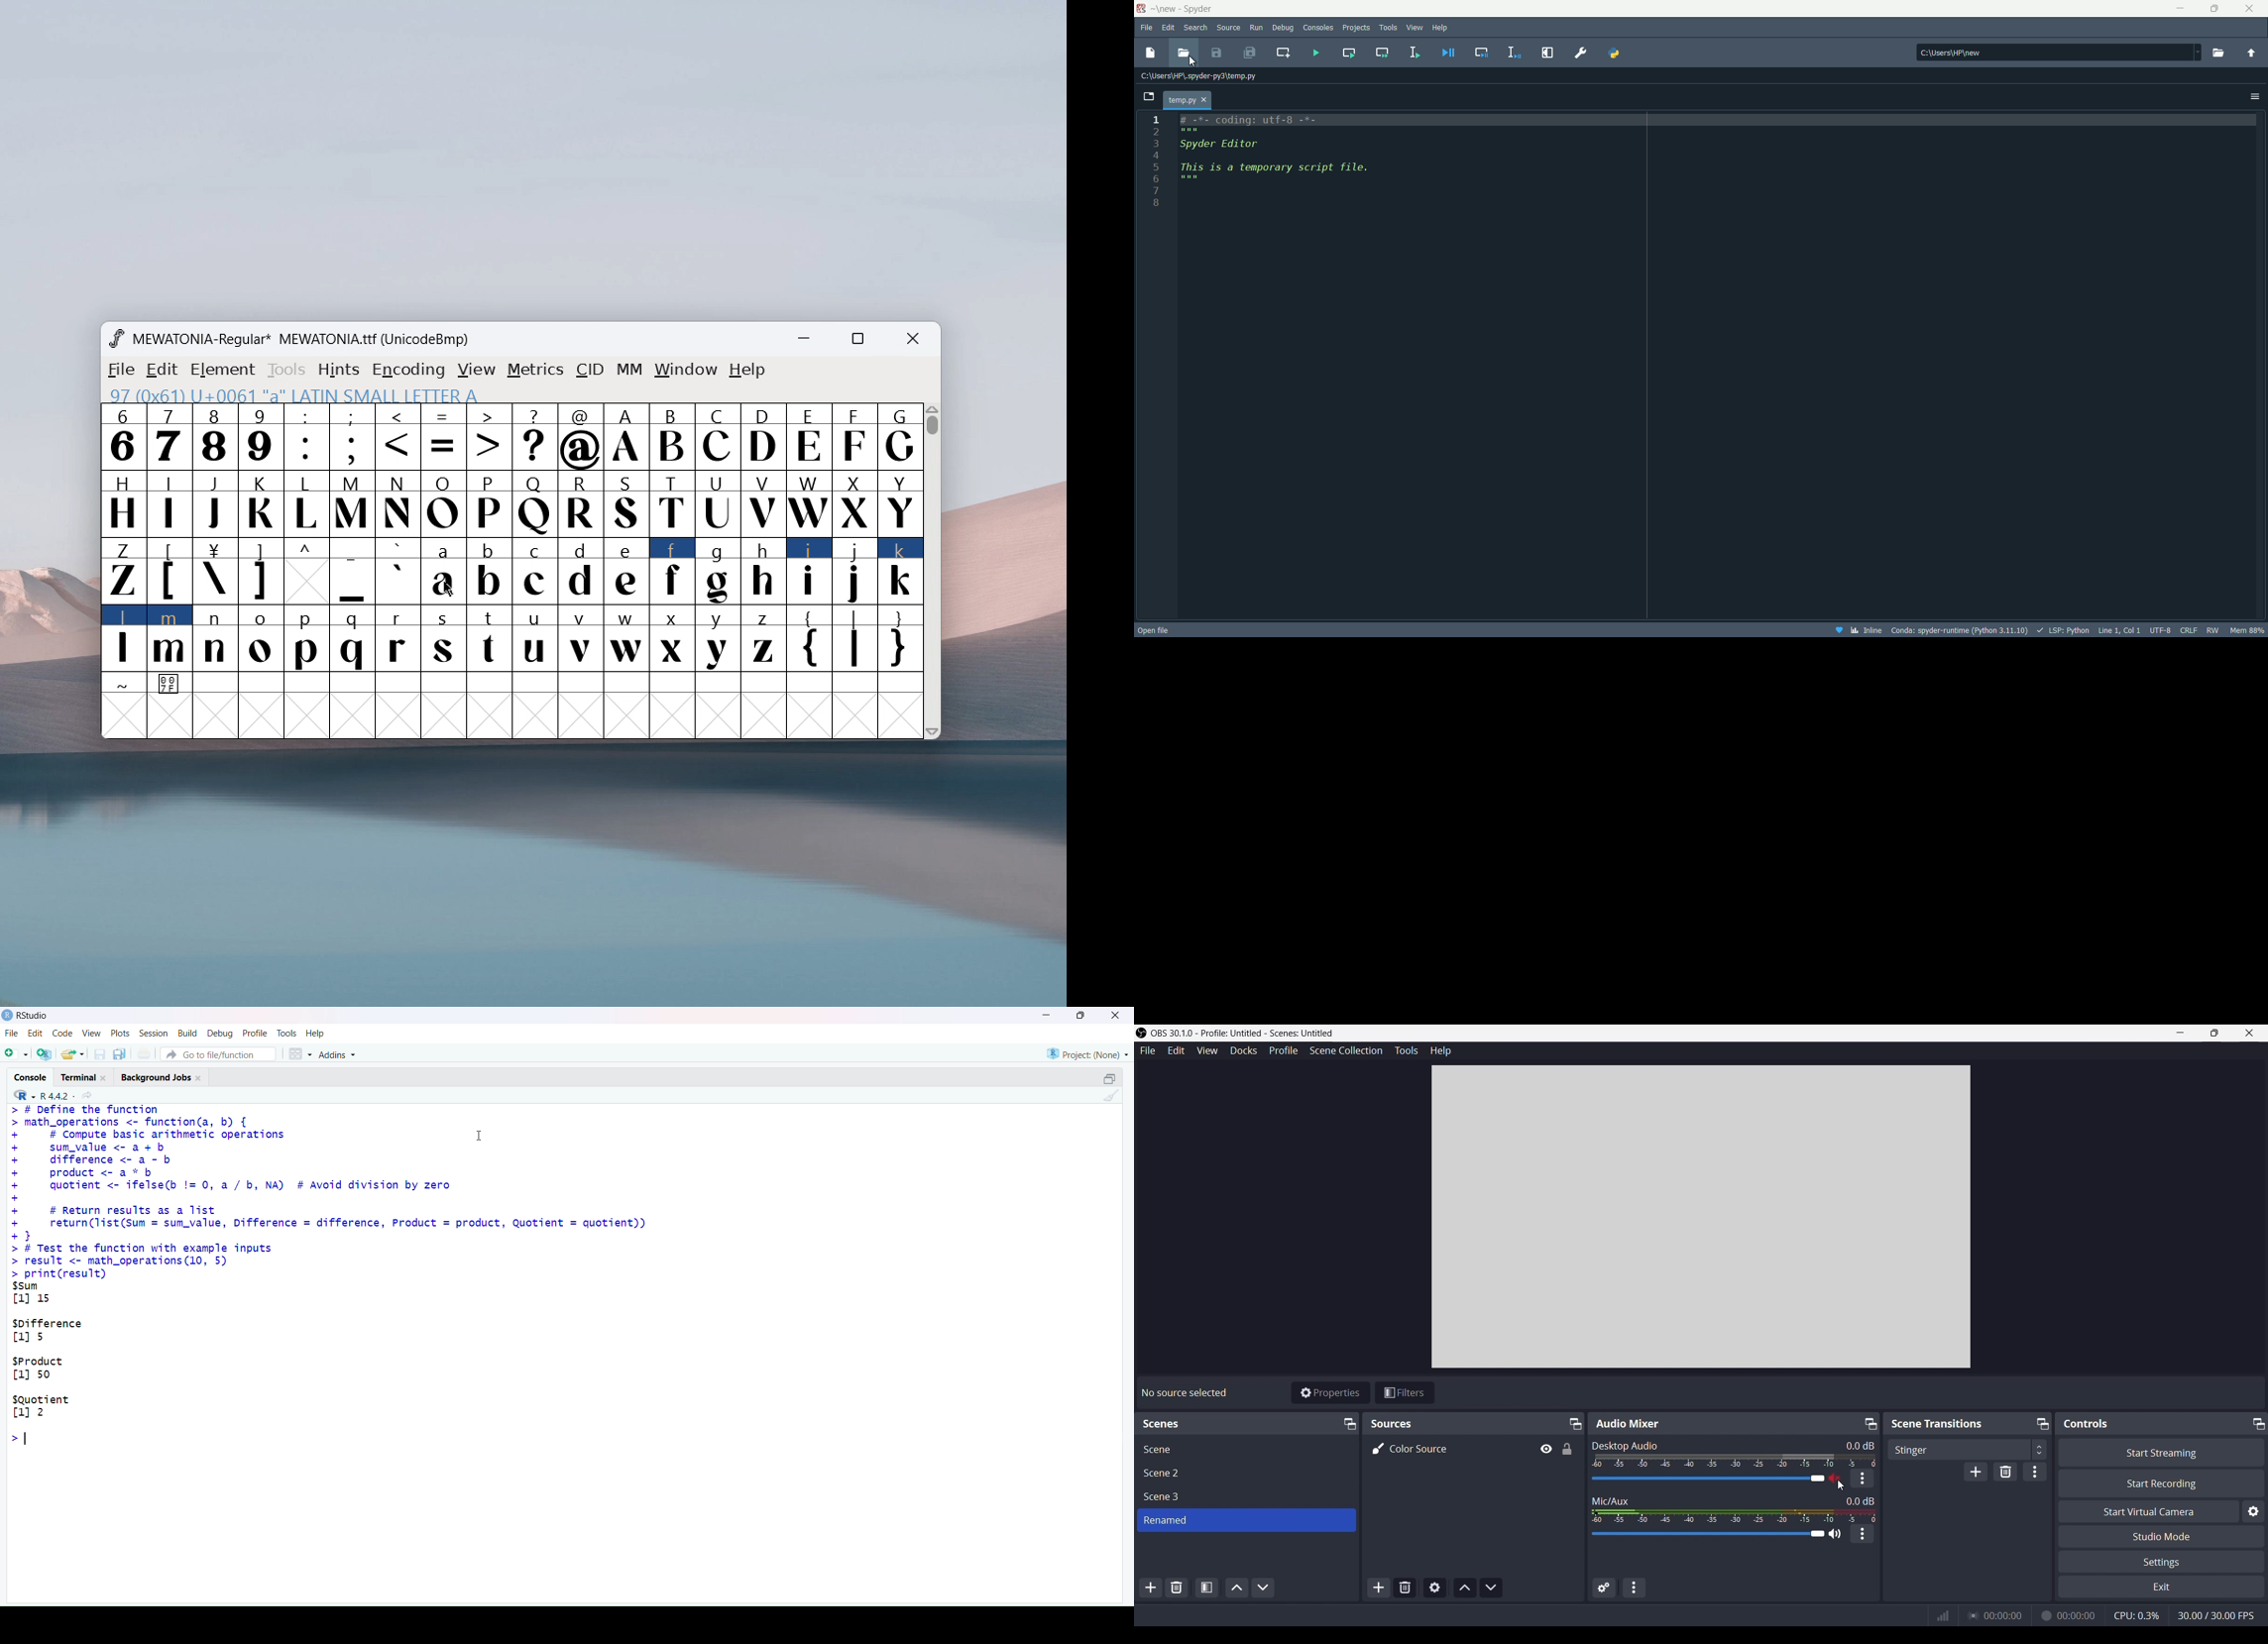  I want to click on Maximize, so click(1081, 1016).